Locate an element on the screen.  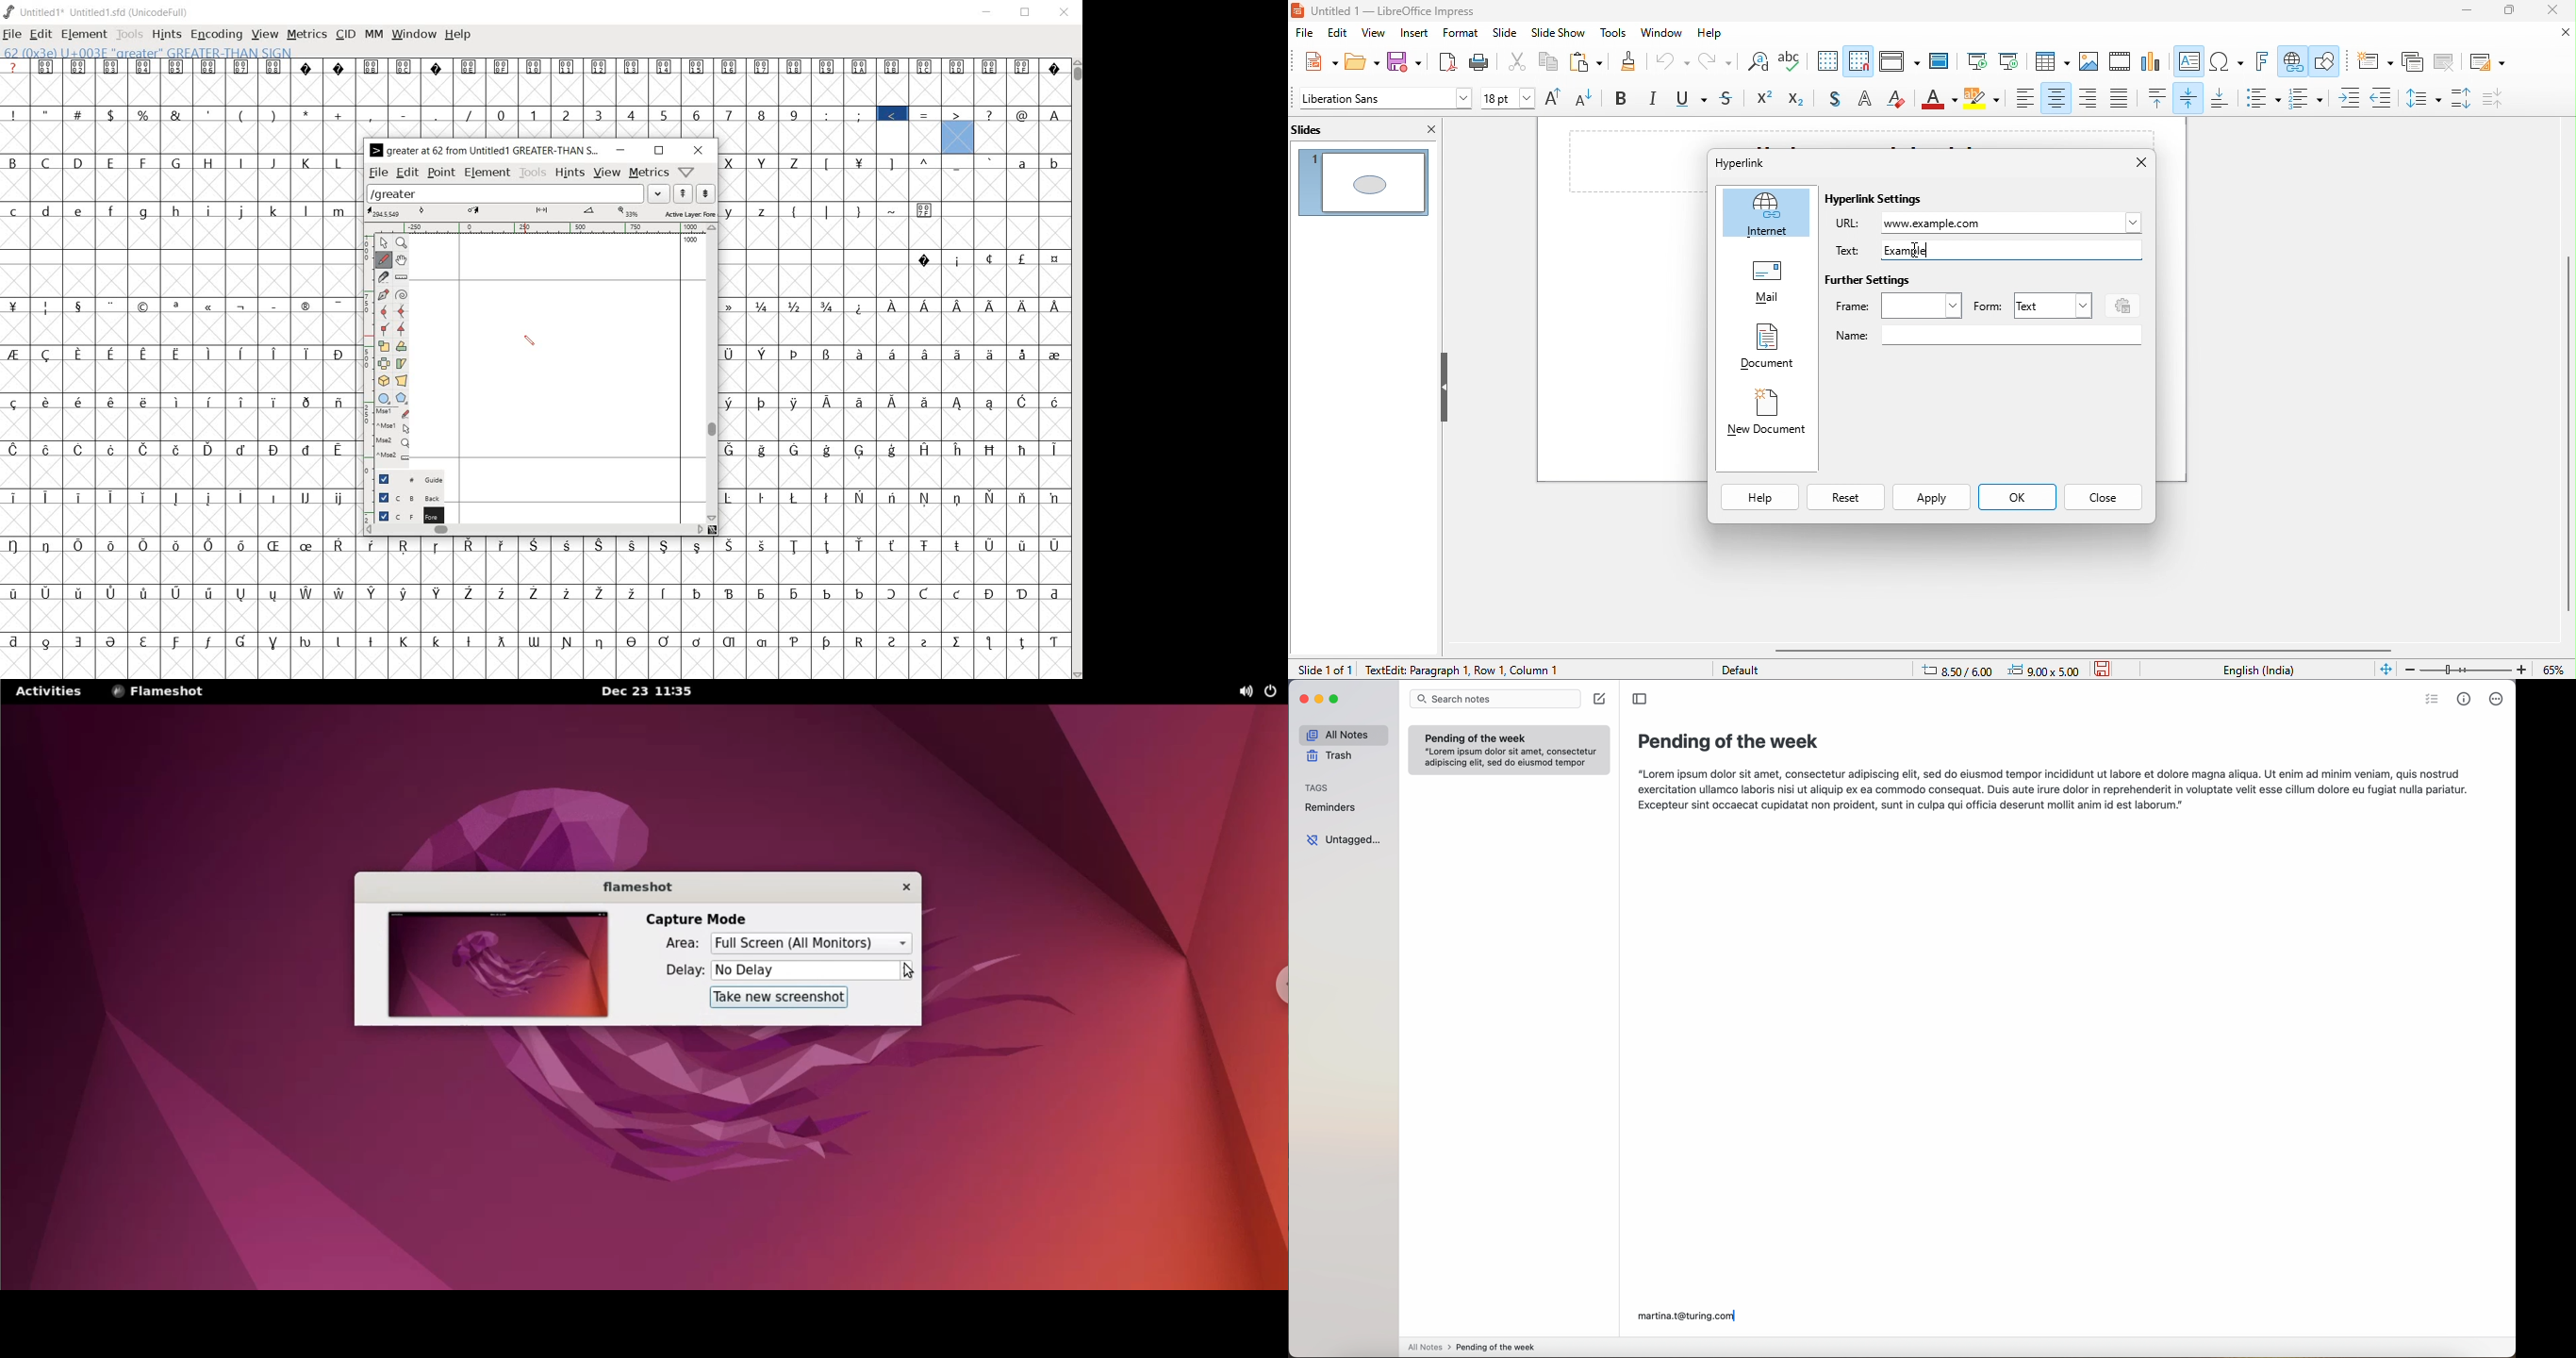
check list is located at coordinates (2429, 700).